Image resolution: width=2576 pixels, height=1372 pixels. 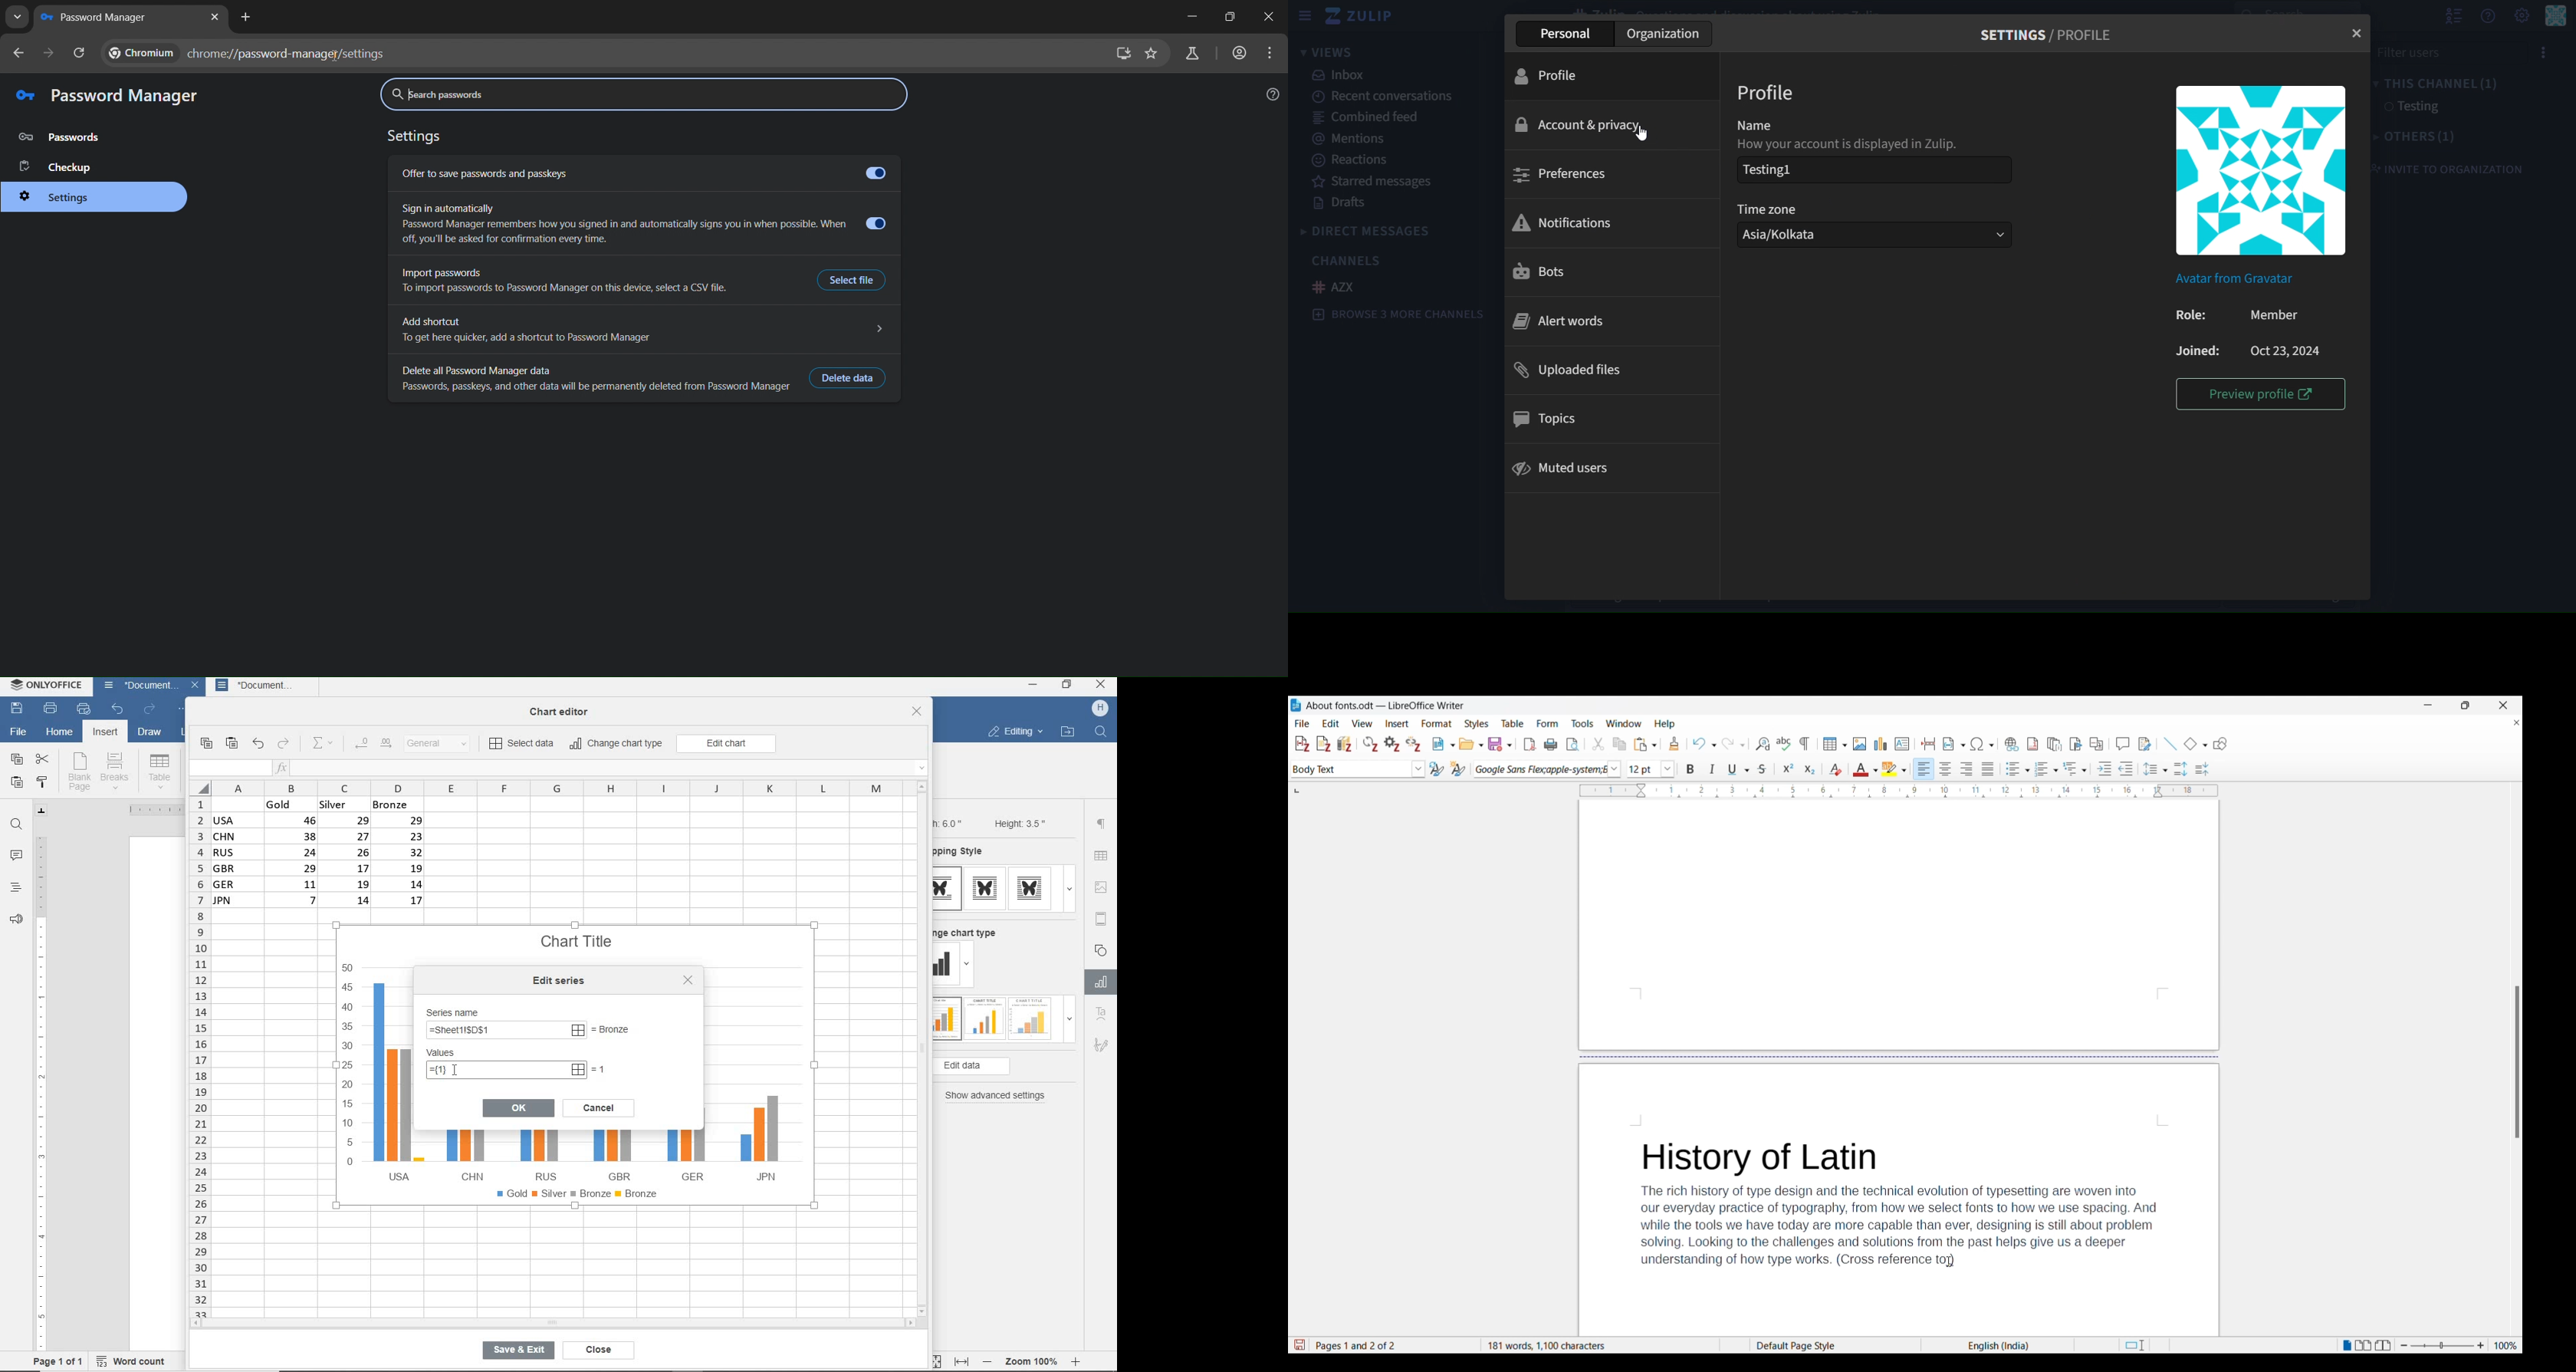 I want to click on close, so click(x=1102, y=686).